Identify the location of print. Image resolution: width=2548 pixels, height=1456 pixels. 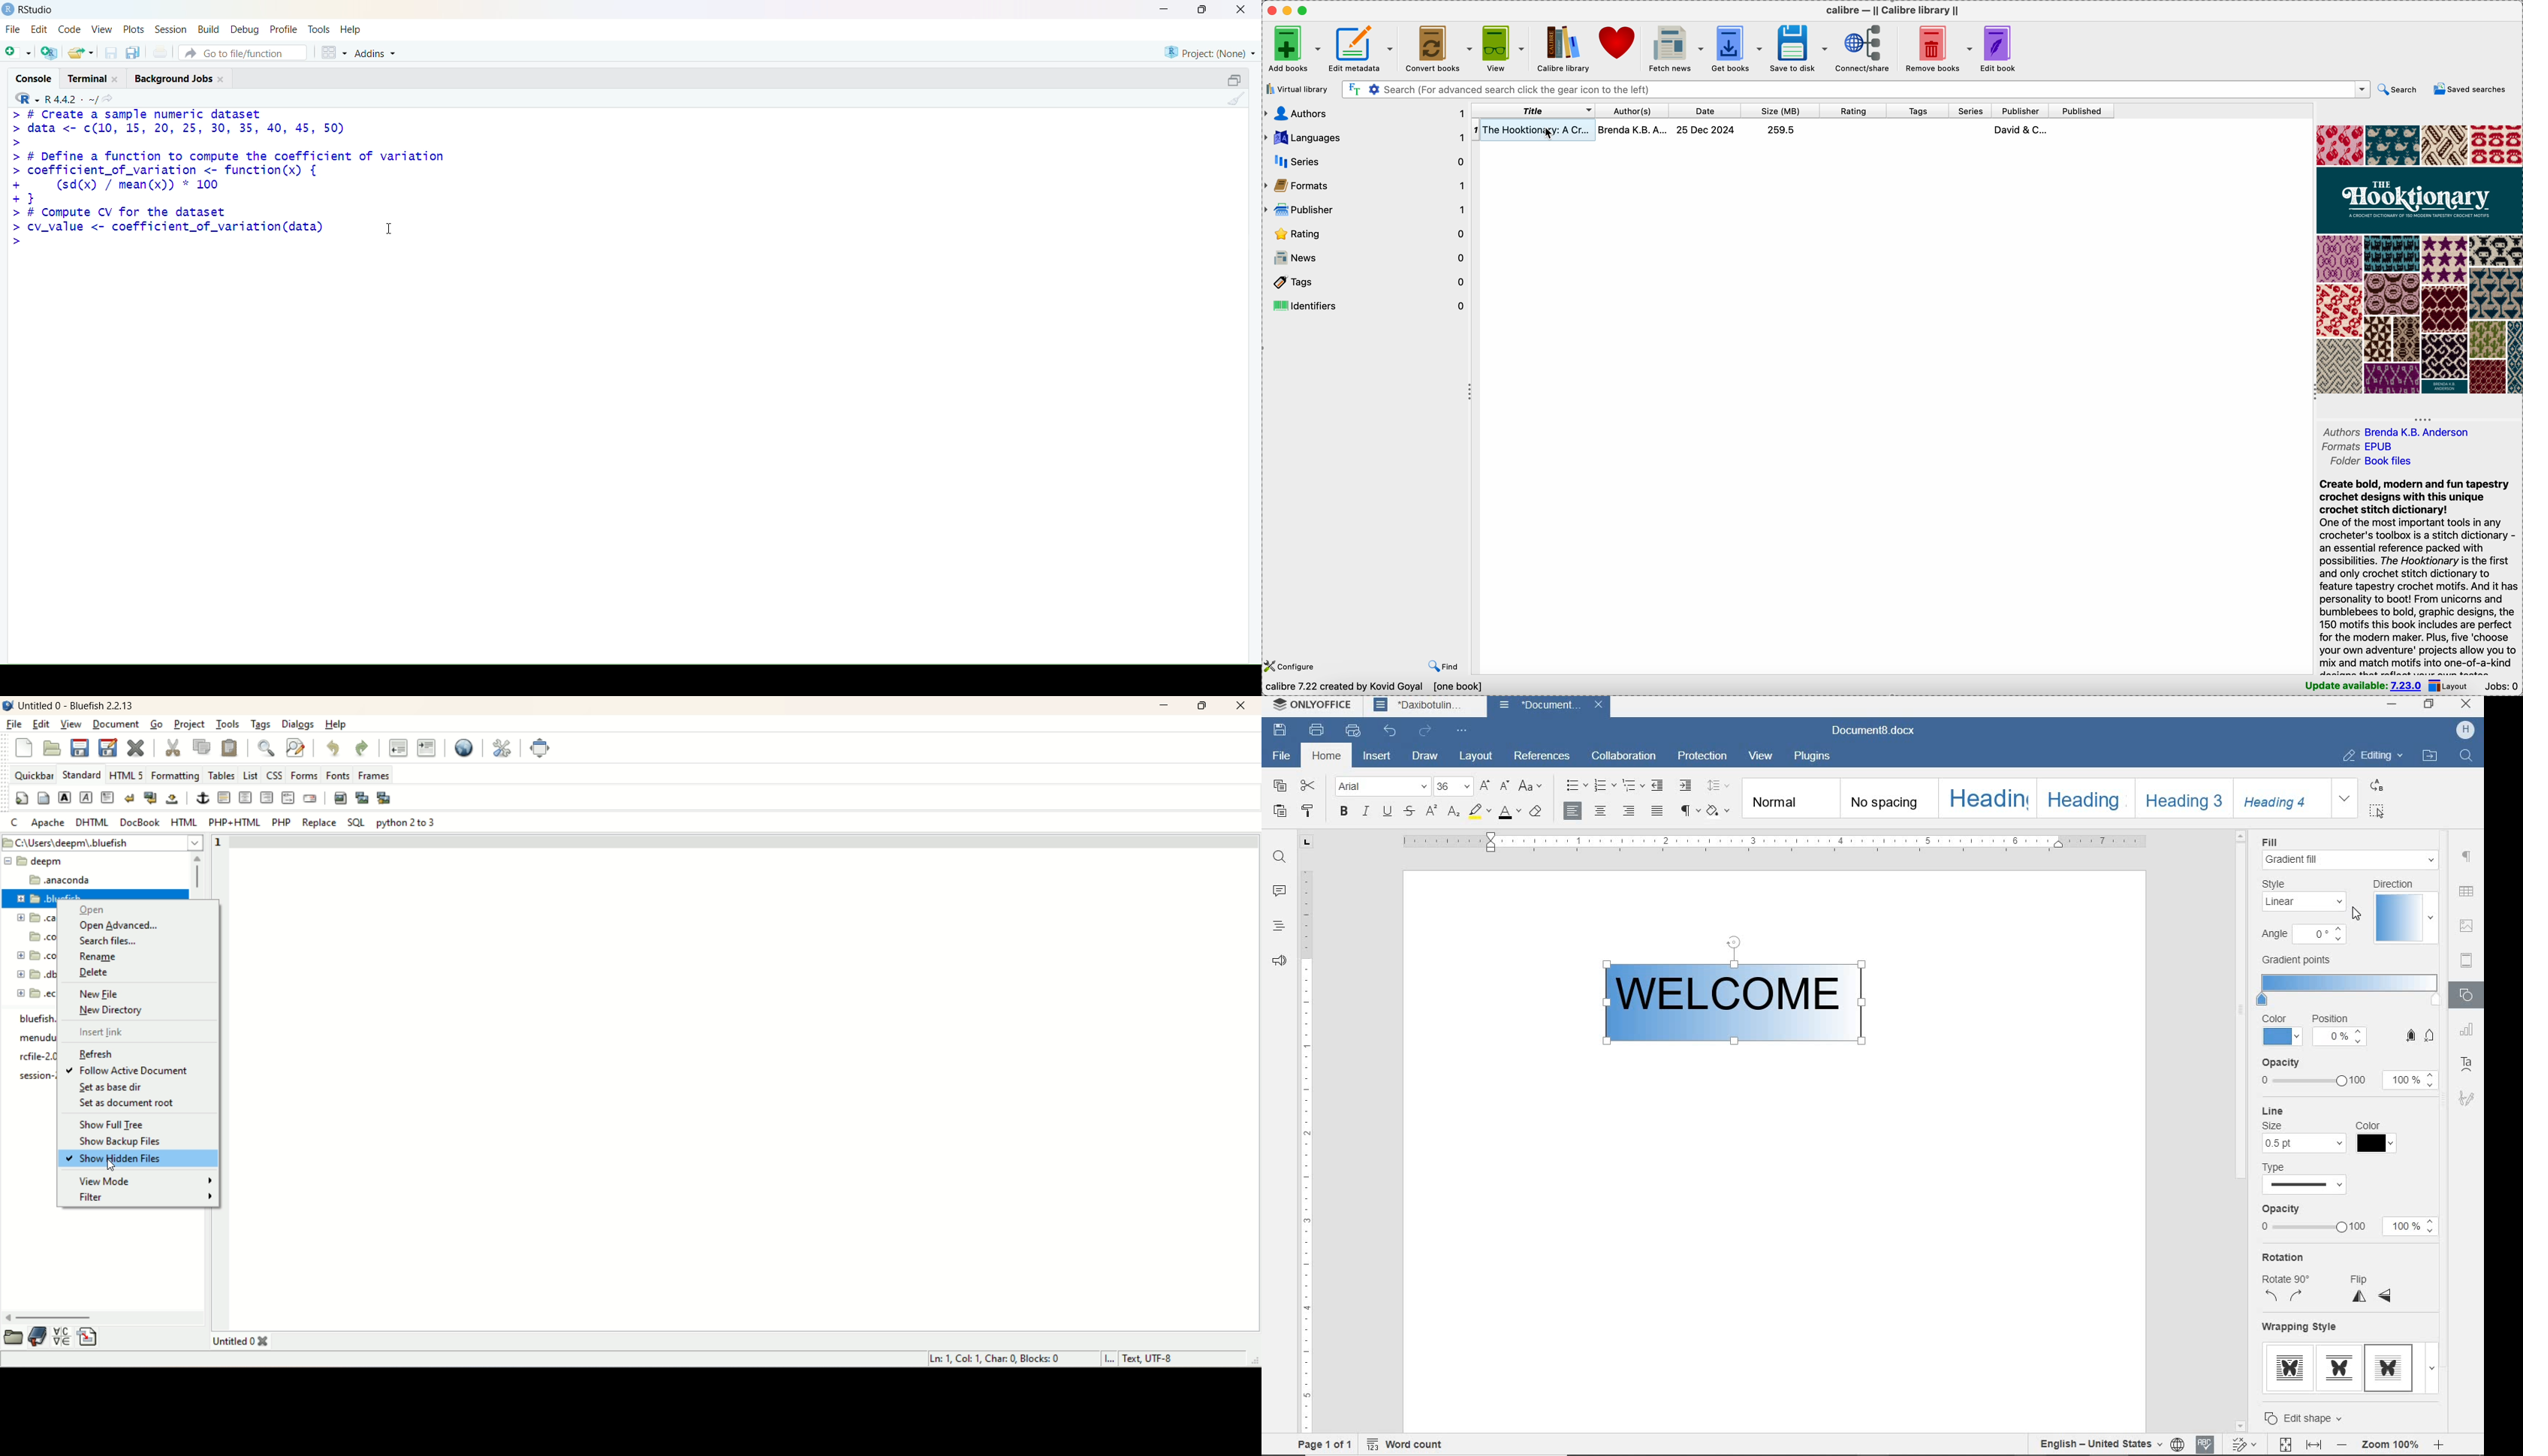
(161, 52).